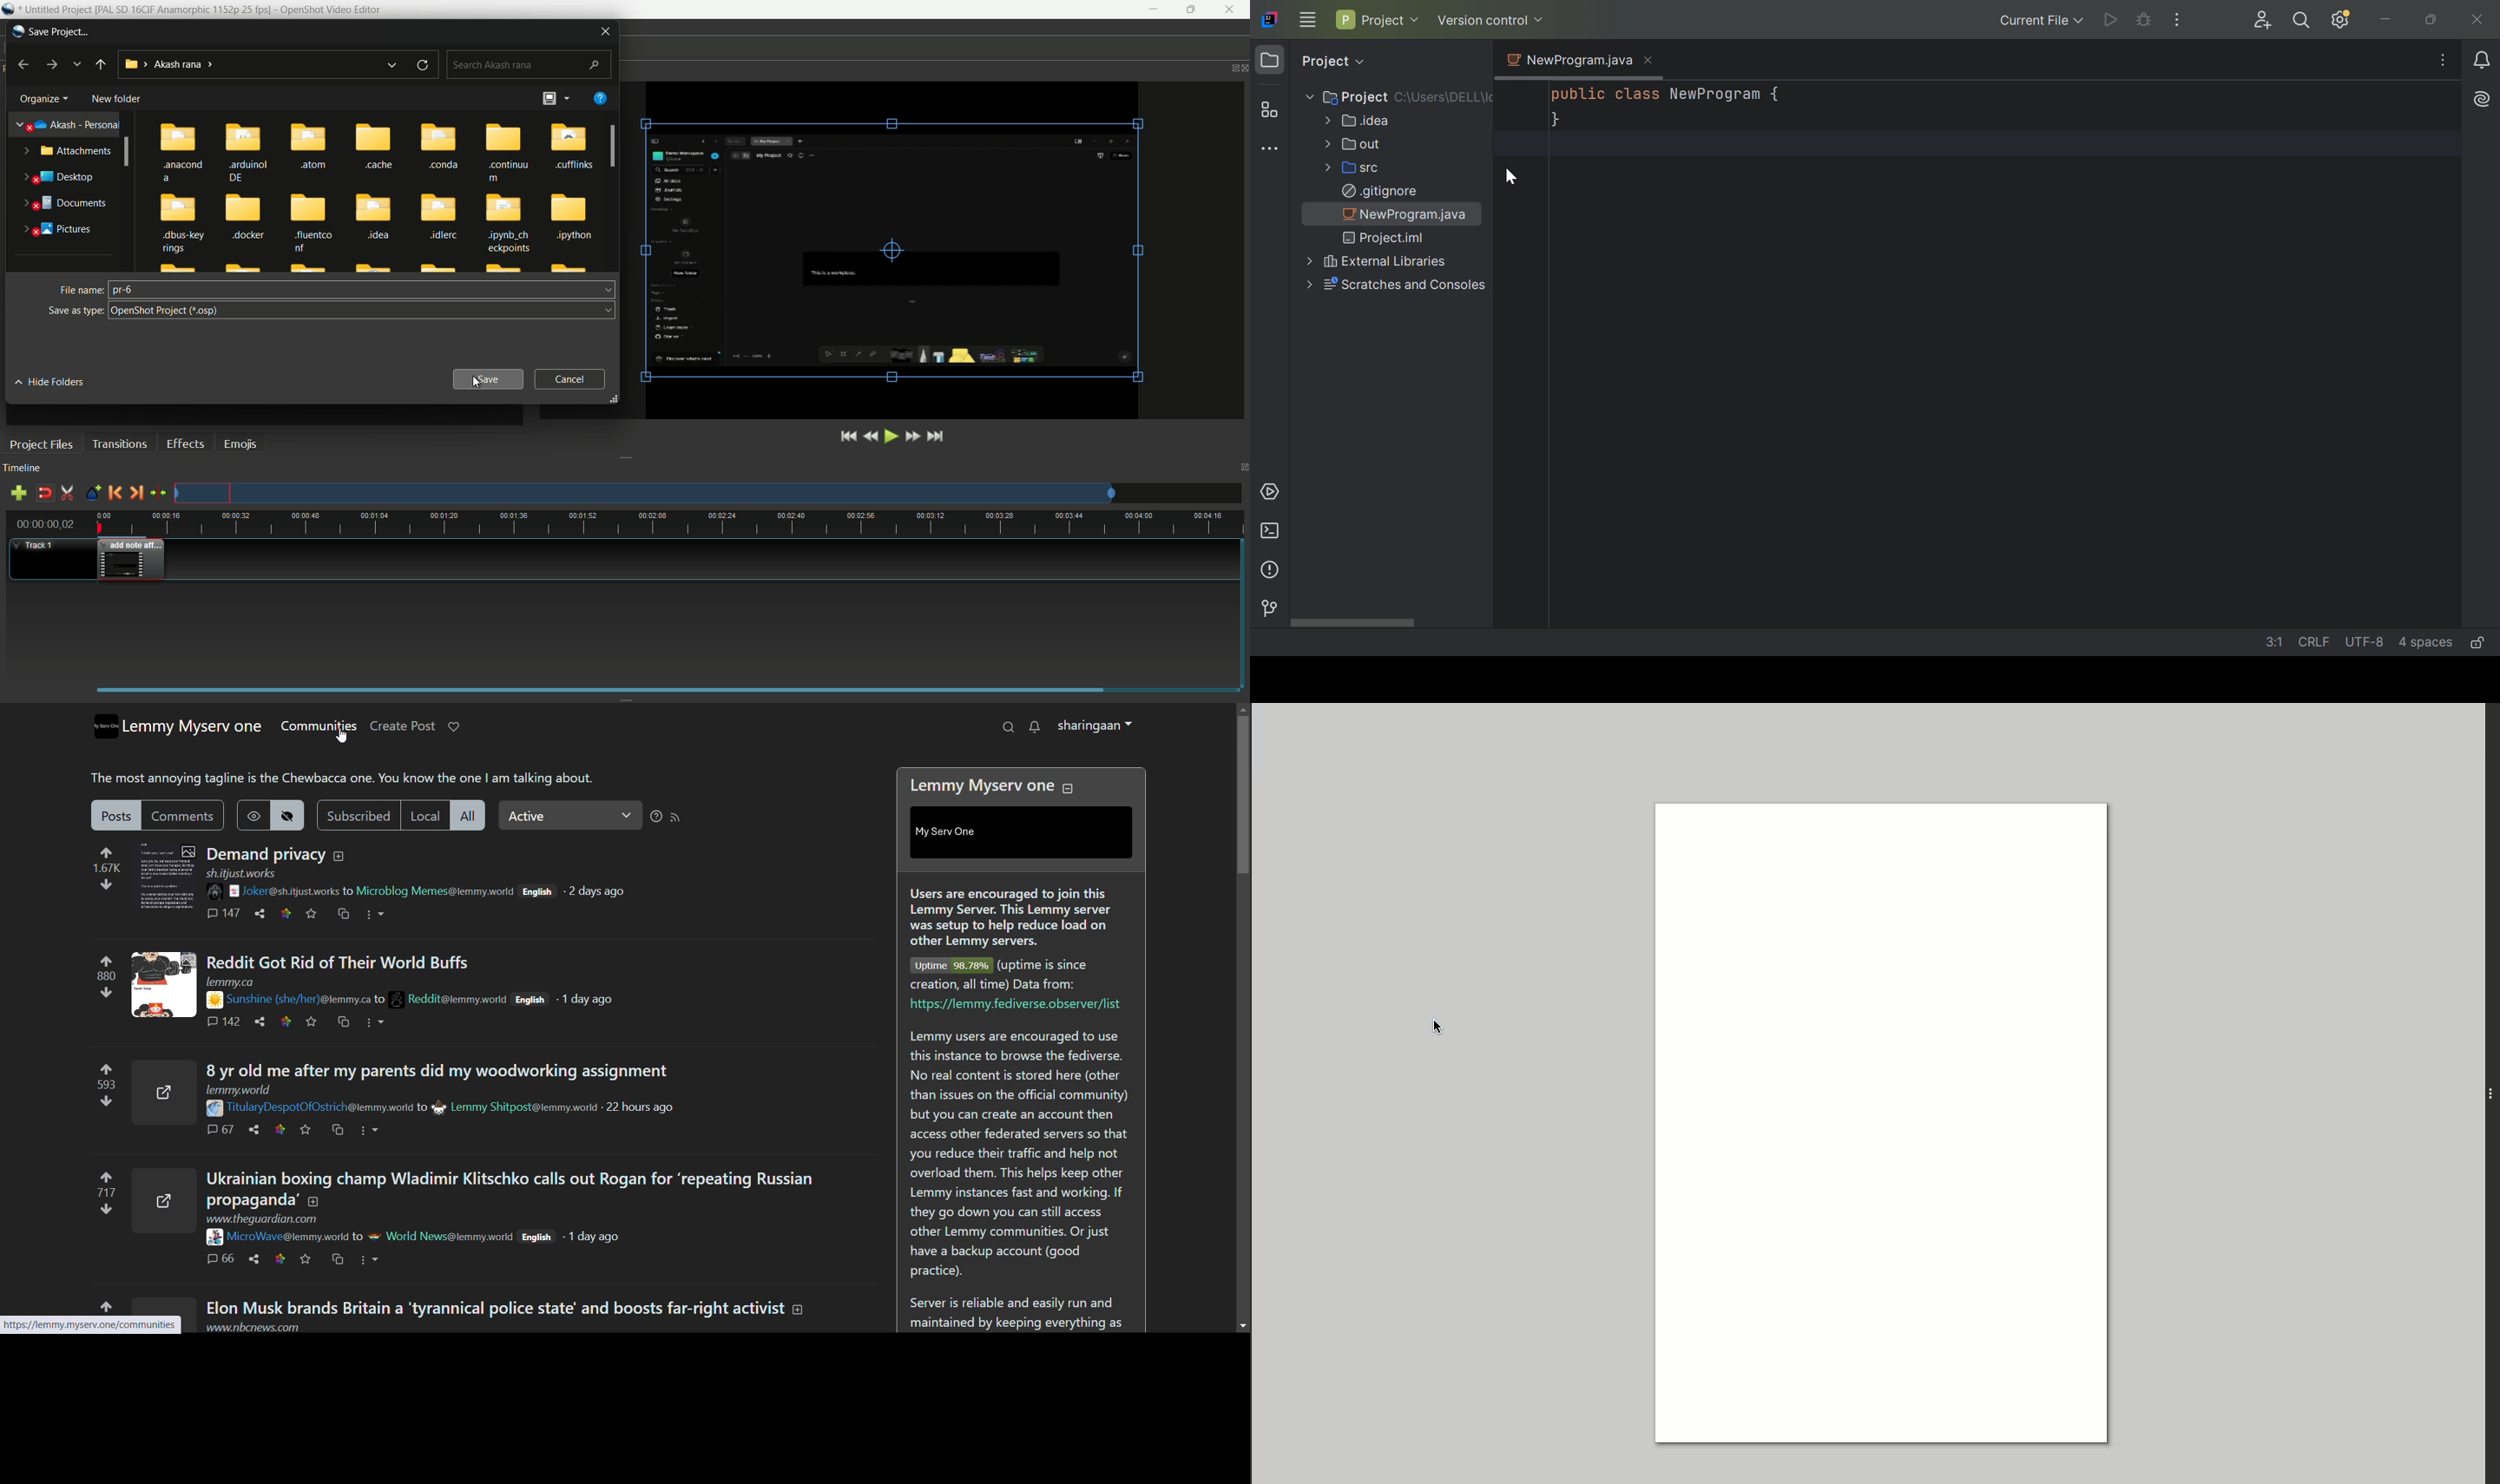 Image resolution: width=2520 pixels, height=1484 pixels. What do you see at coordinates (437, 891) in the screenshot?
I see `username` at bounding box center [437, 891].